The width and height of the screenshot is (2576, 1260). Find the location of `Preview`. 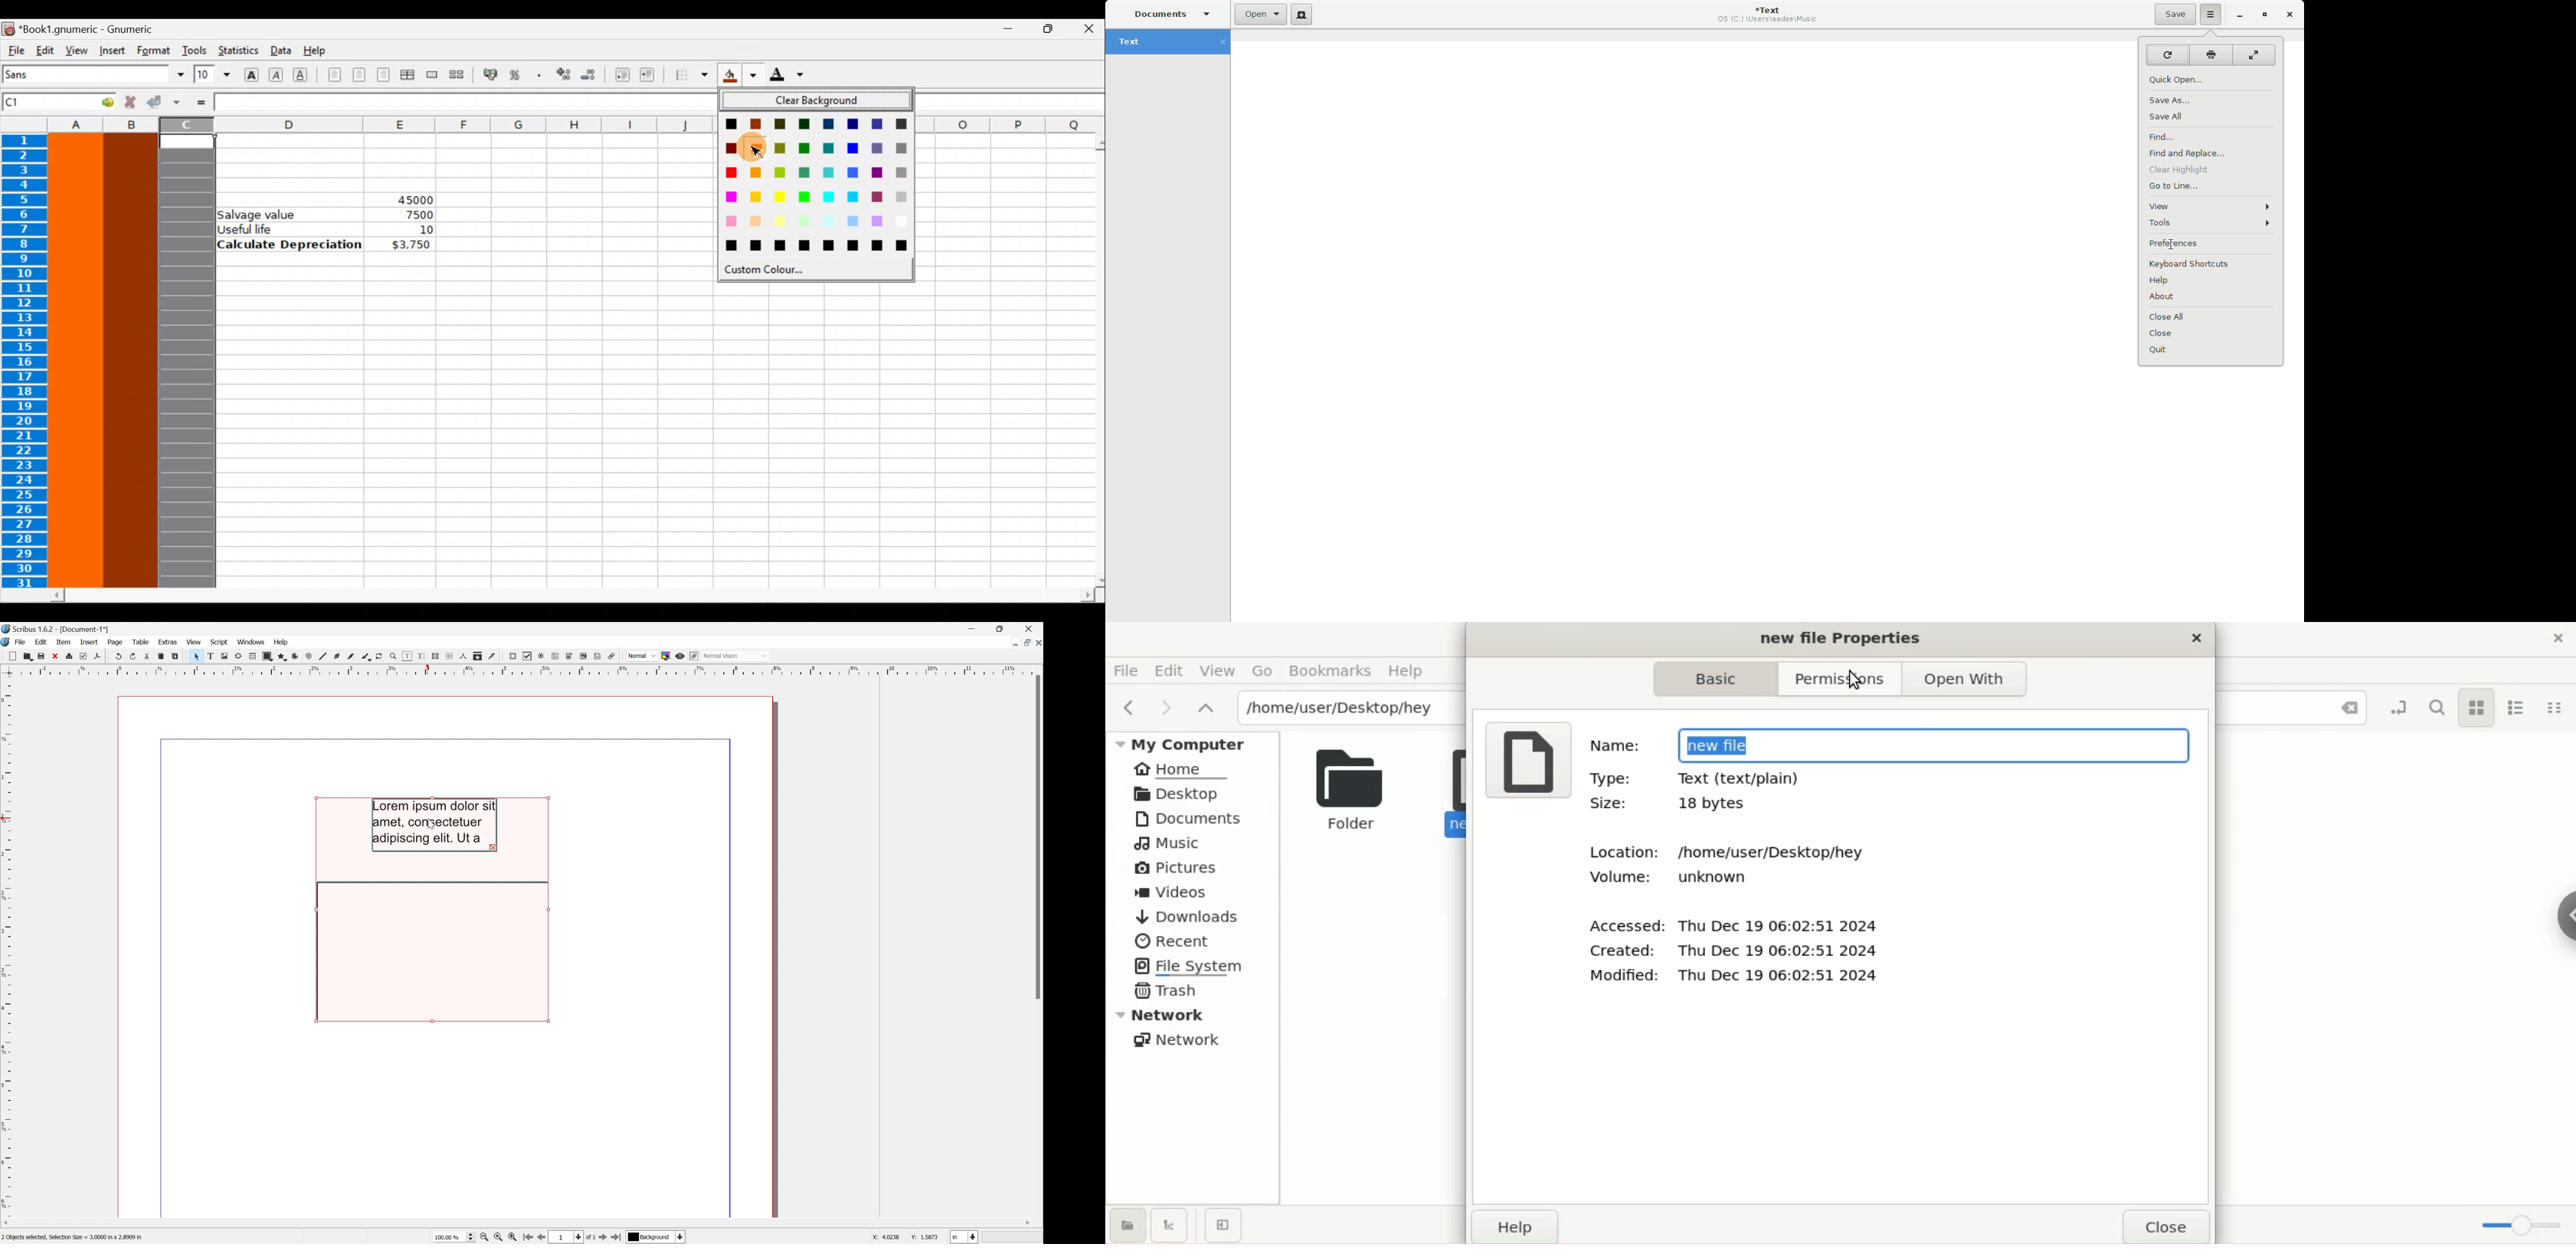

Preview is located at coordinates (680, 655).